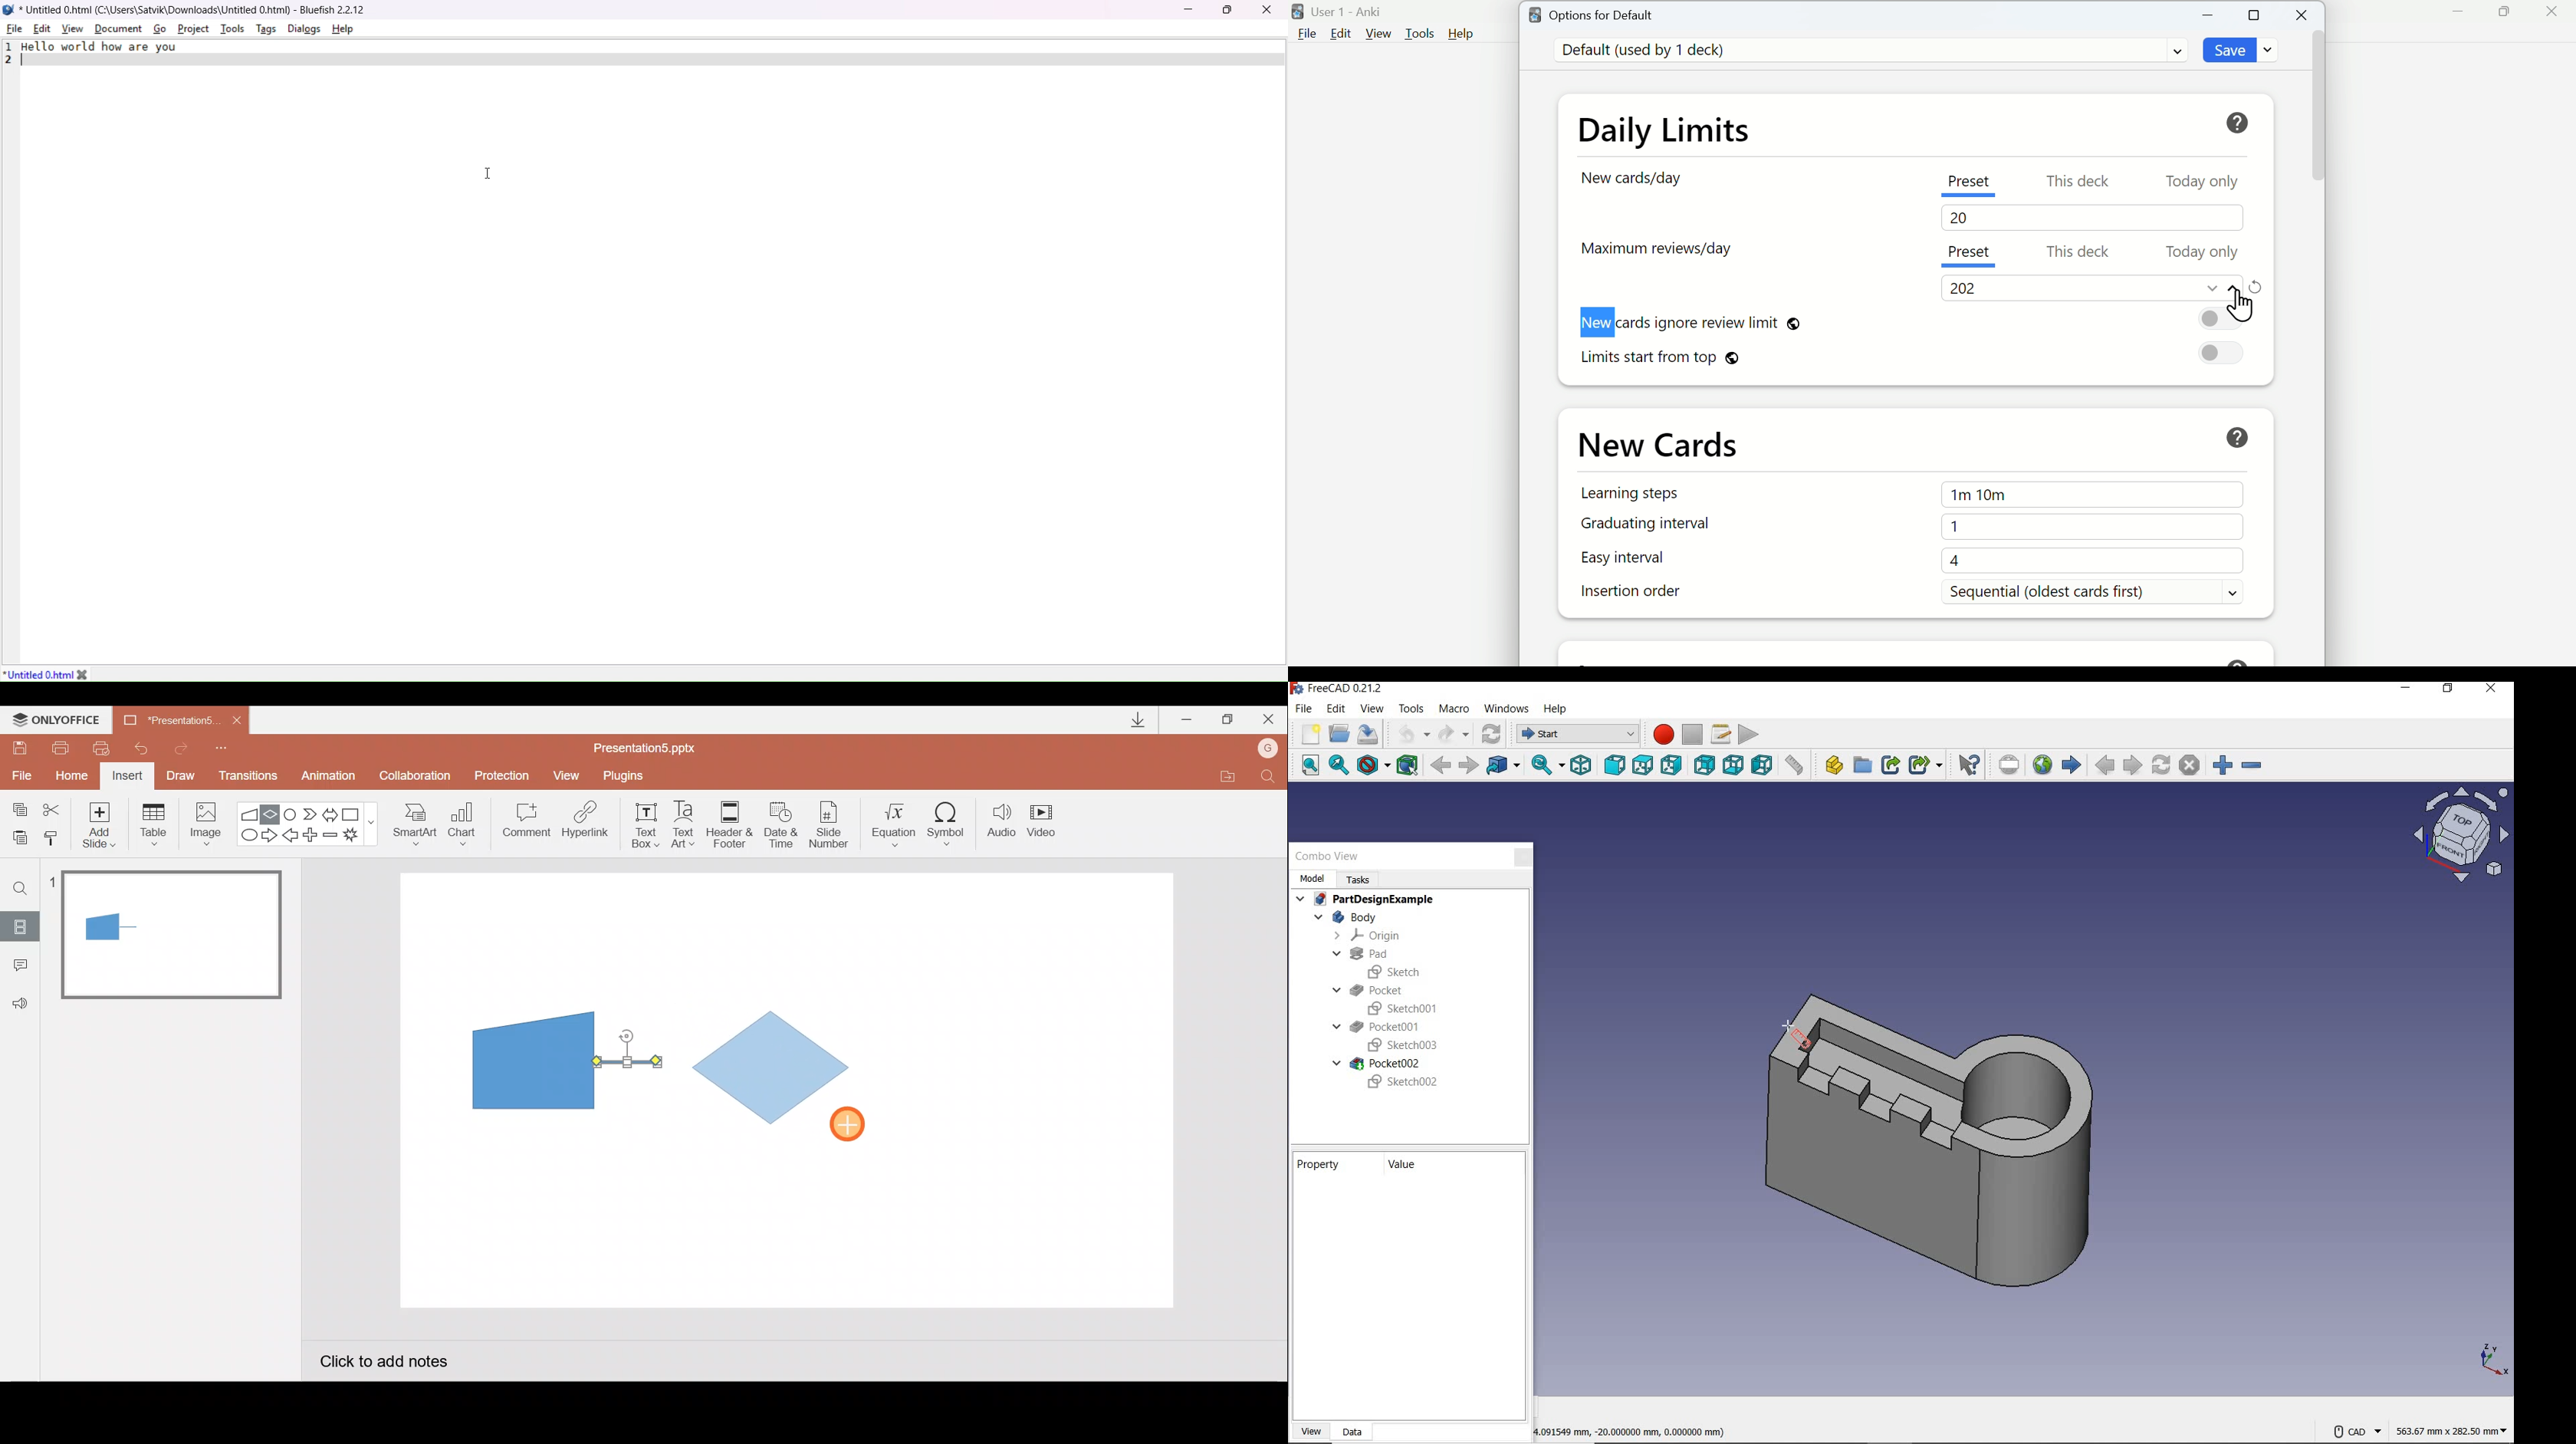 The height and width of the screenshot is (1456, 2576). What do you see at coordinates (1344, 918) in the screenshot?
I see `BODY` at bounding box center [1344, 918].